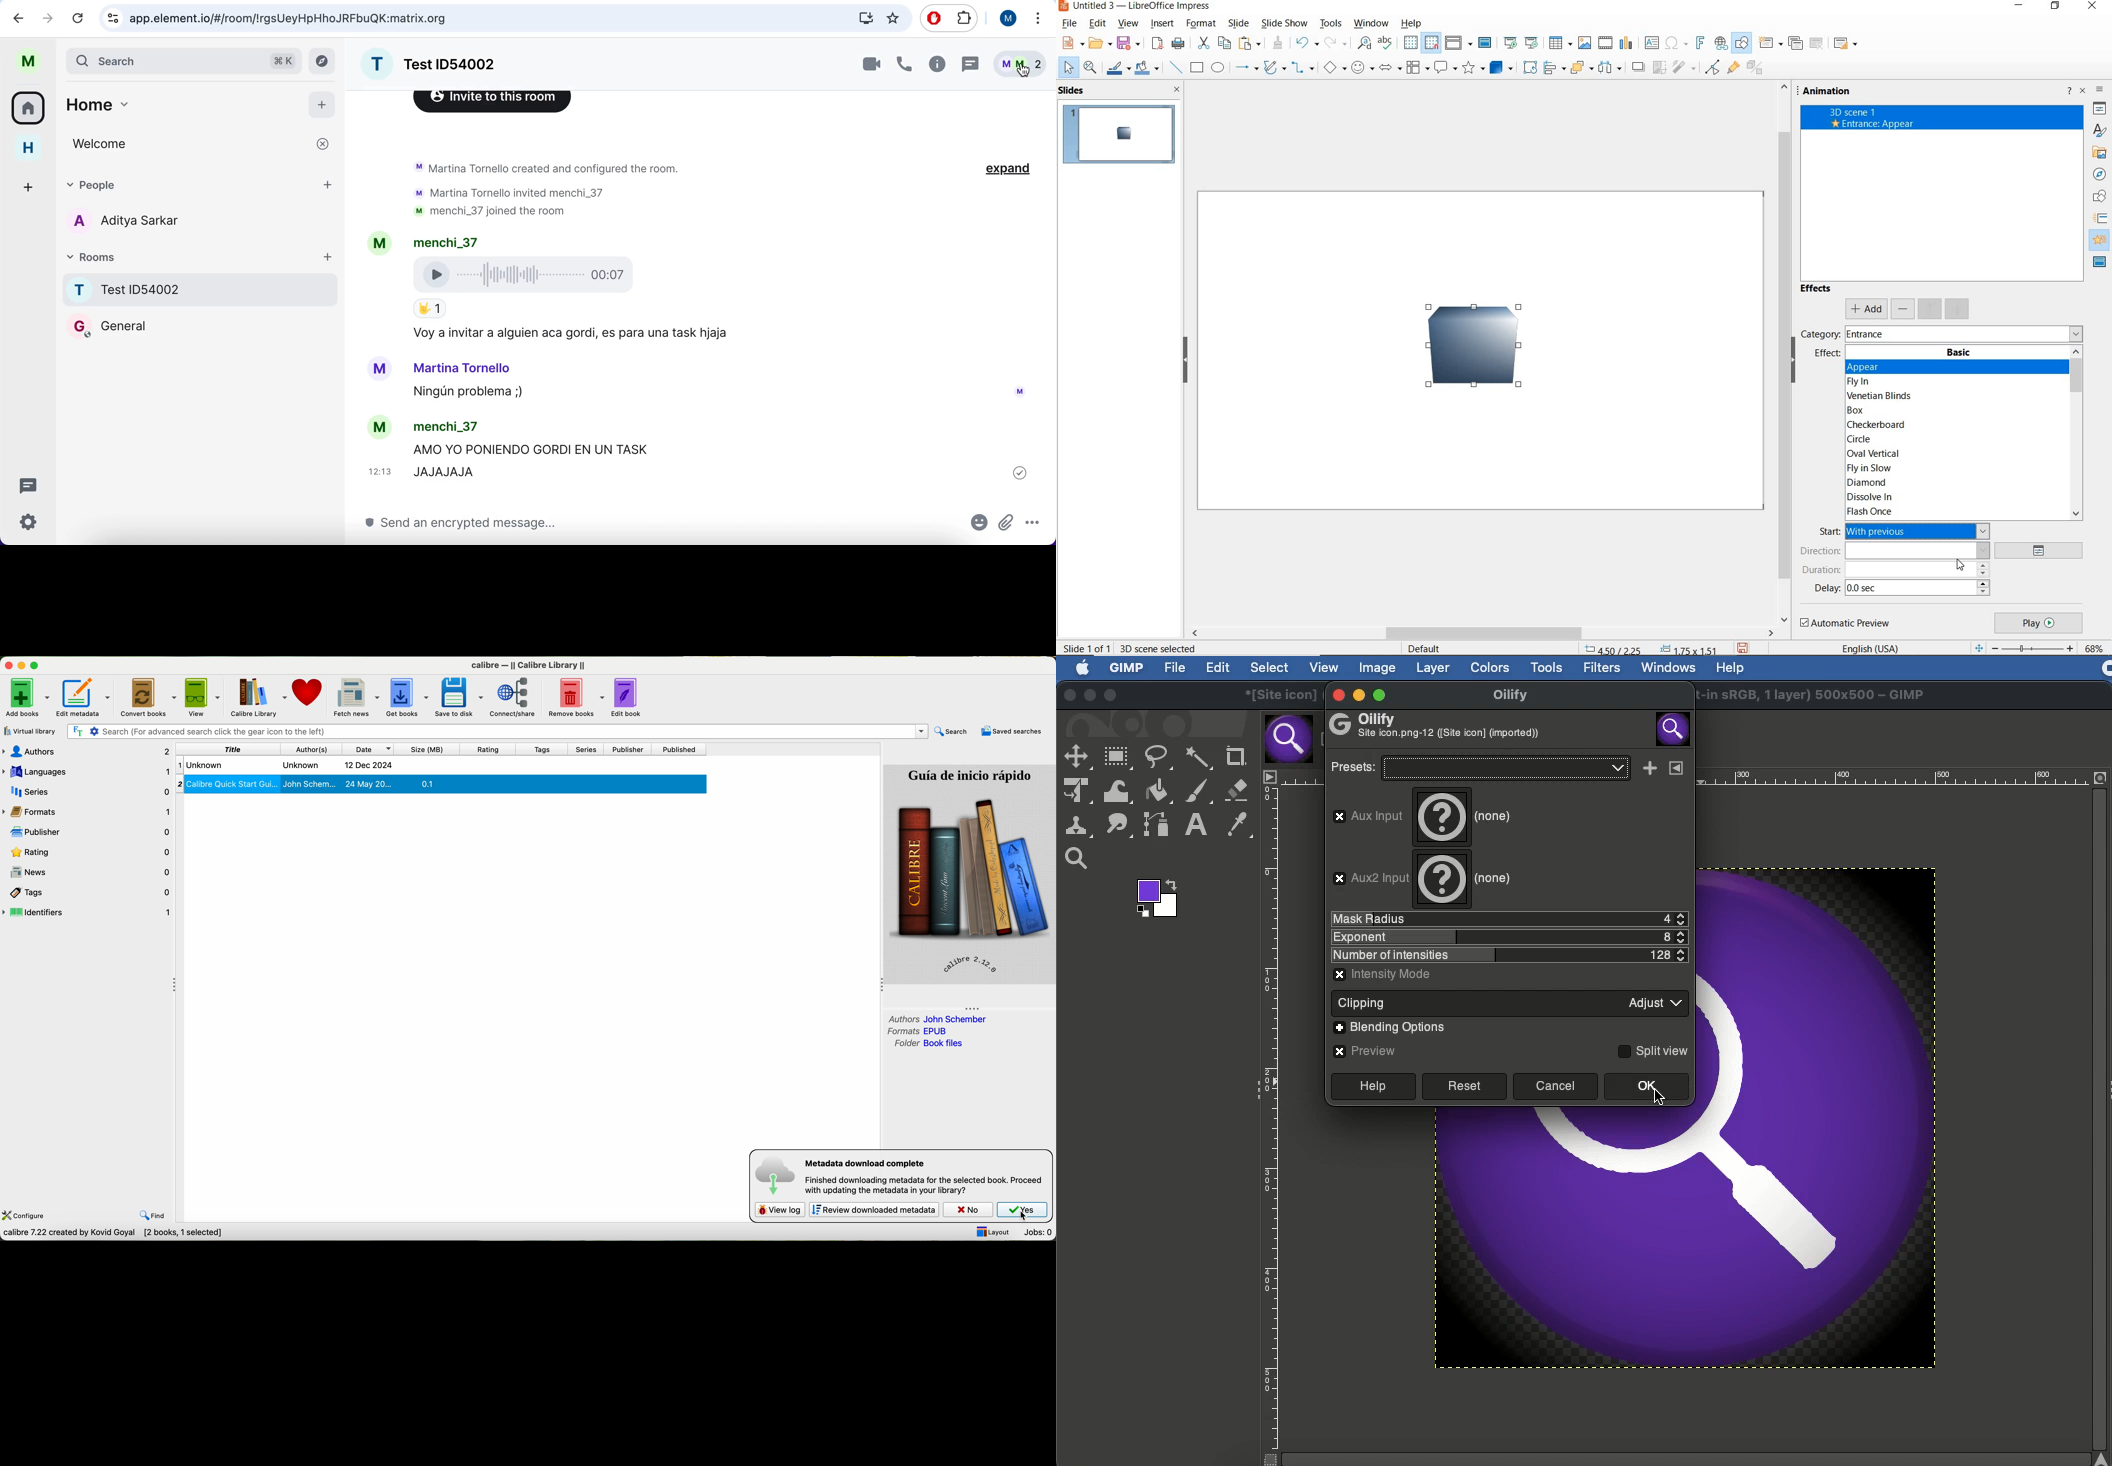 The image size is (2128, 1484). Describe the element at coordinates (1879, 426) in the screenshot. I see `CHECKERBOARD` at that location.